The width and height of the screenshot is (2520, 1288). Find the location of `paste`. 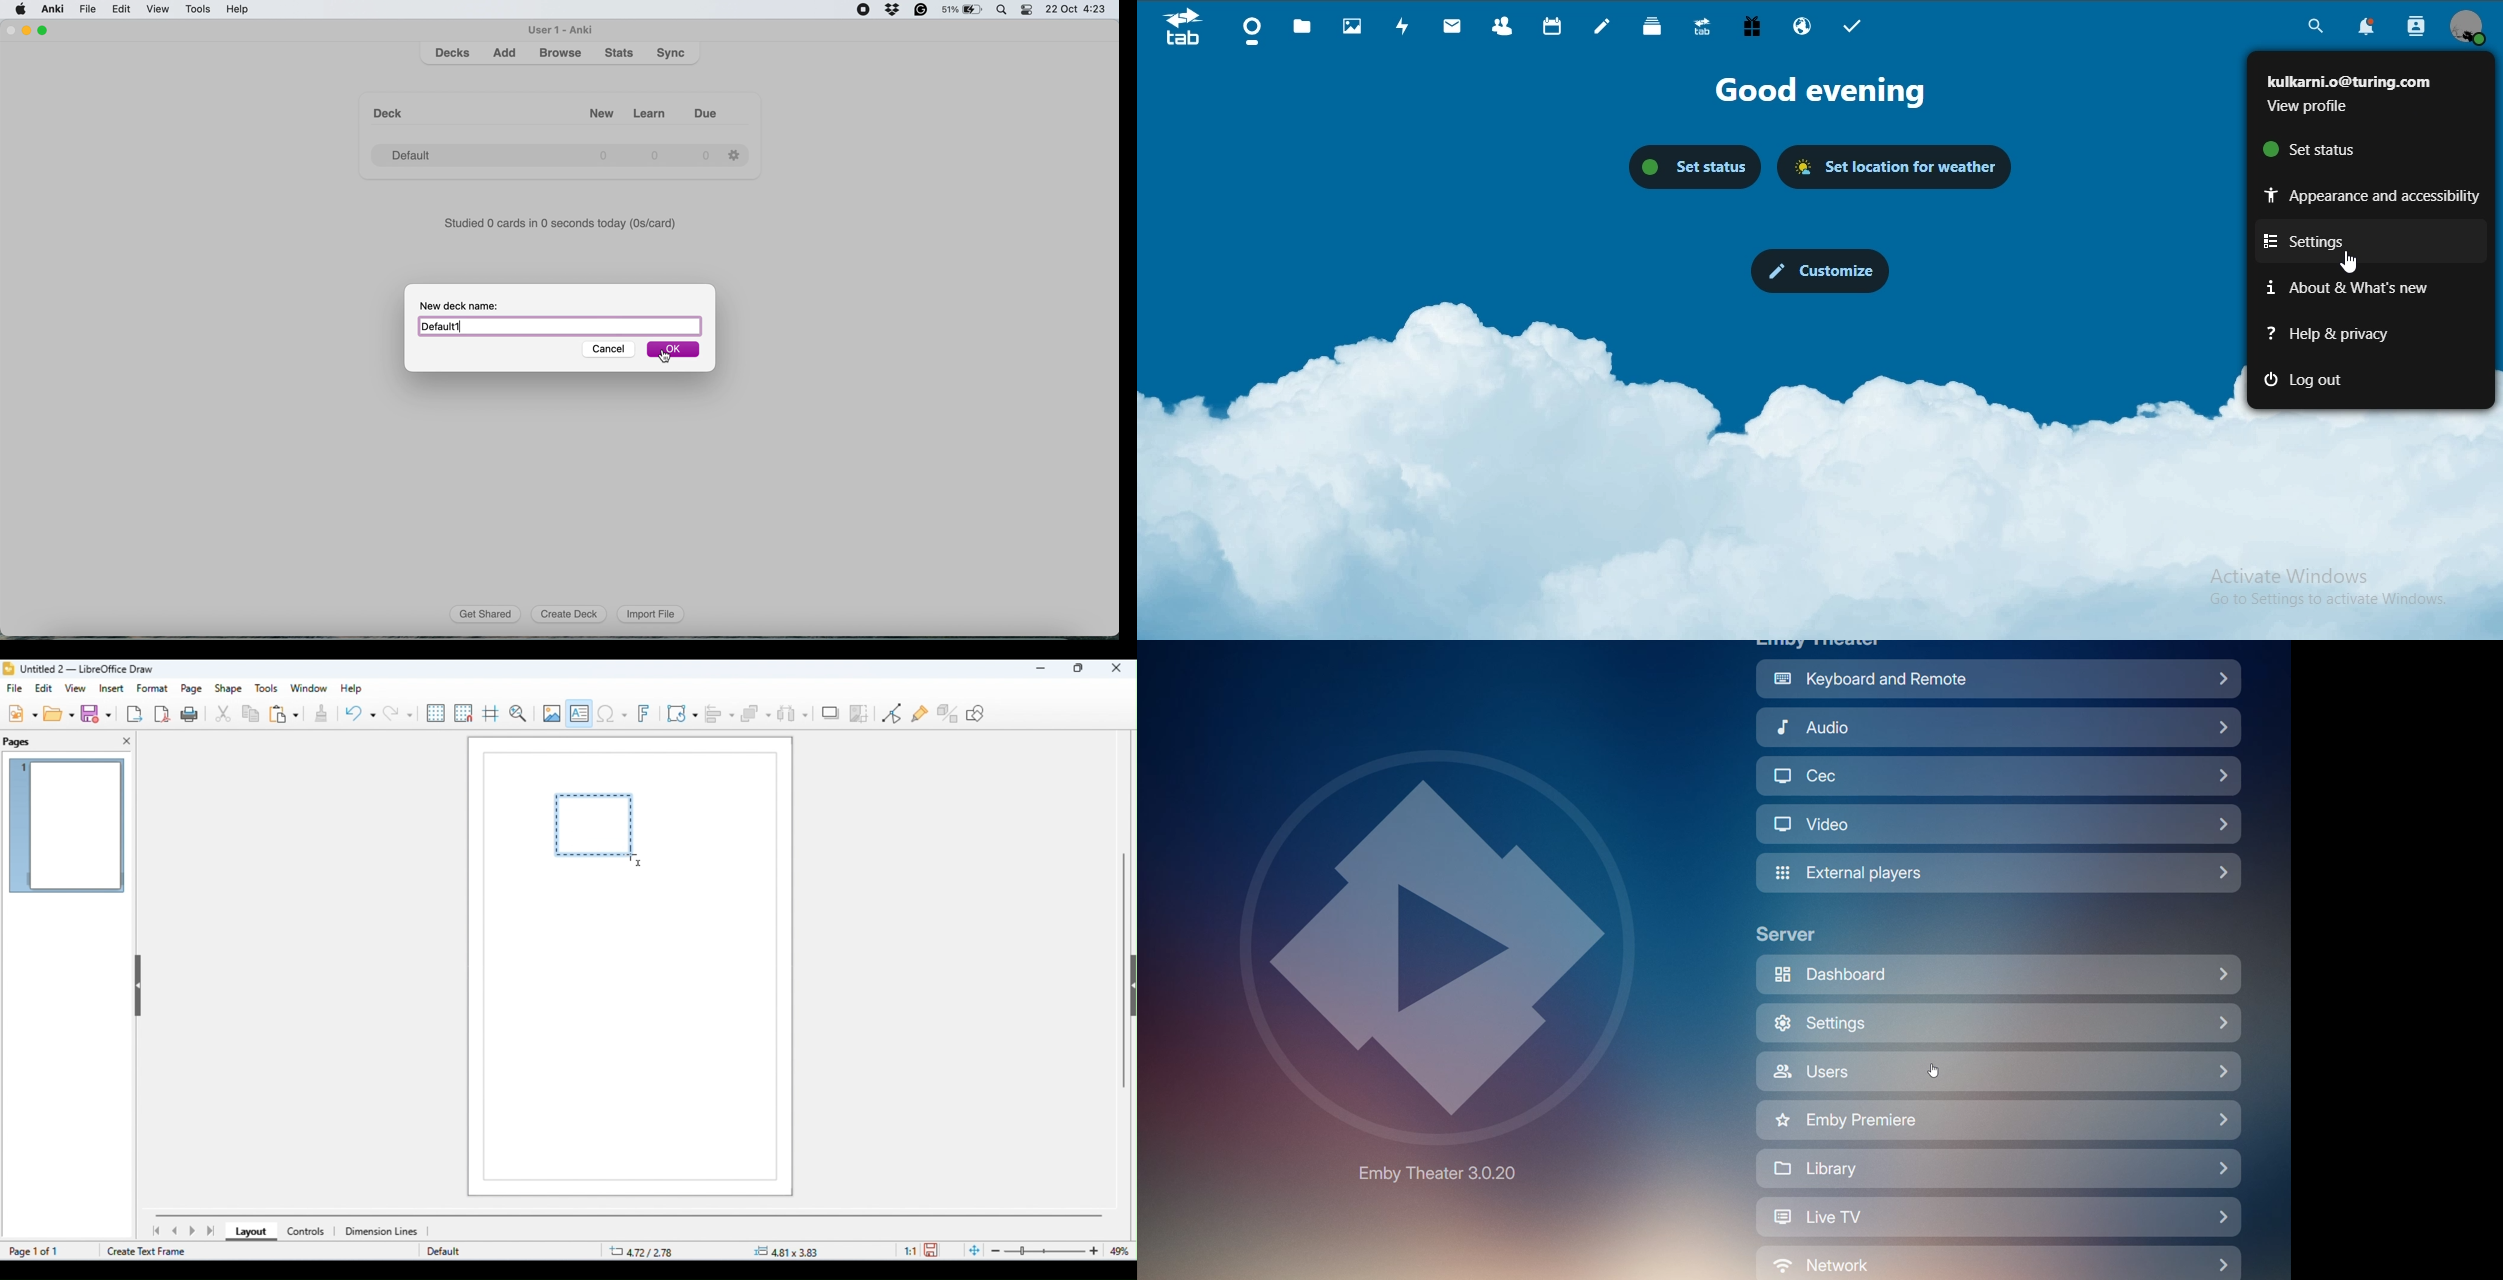

paste is located at coordinates (284, 715).